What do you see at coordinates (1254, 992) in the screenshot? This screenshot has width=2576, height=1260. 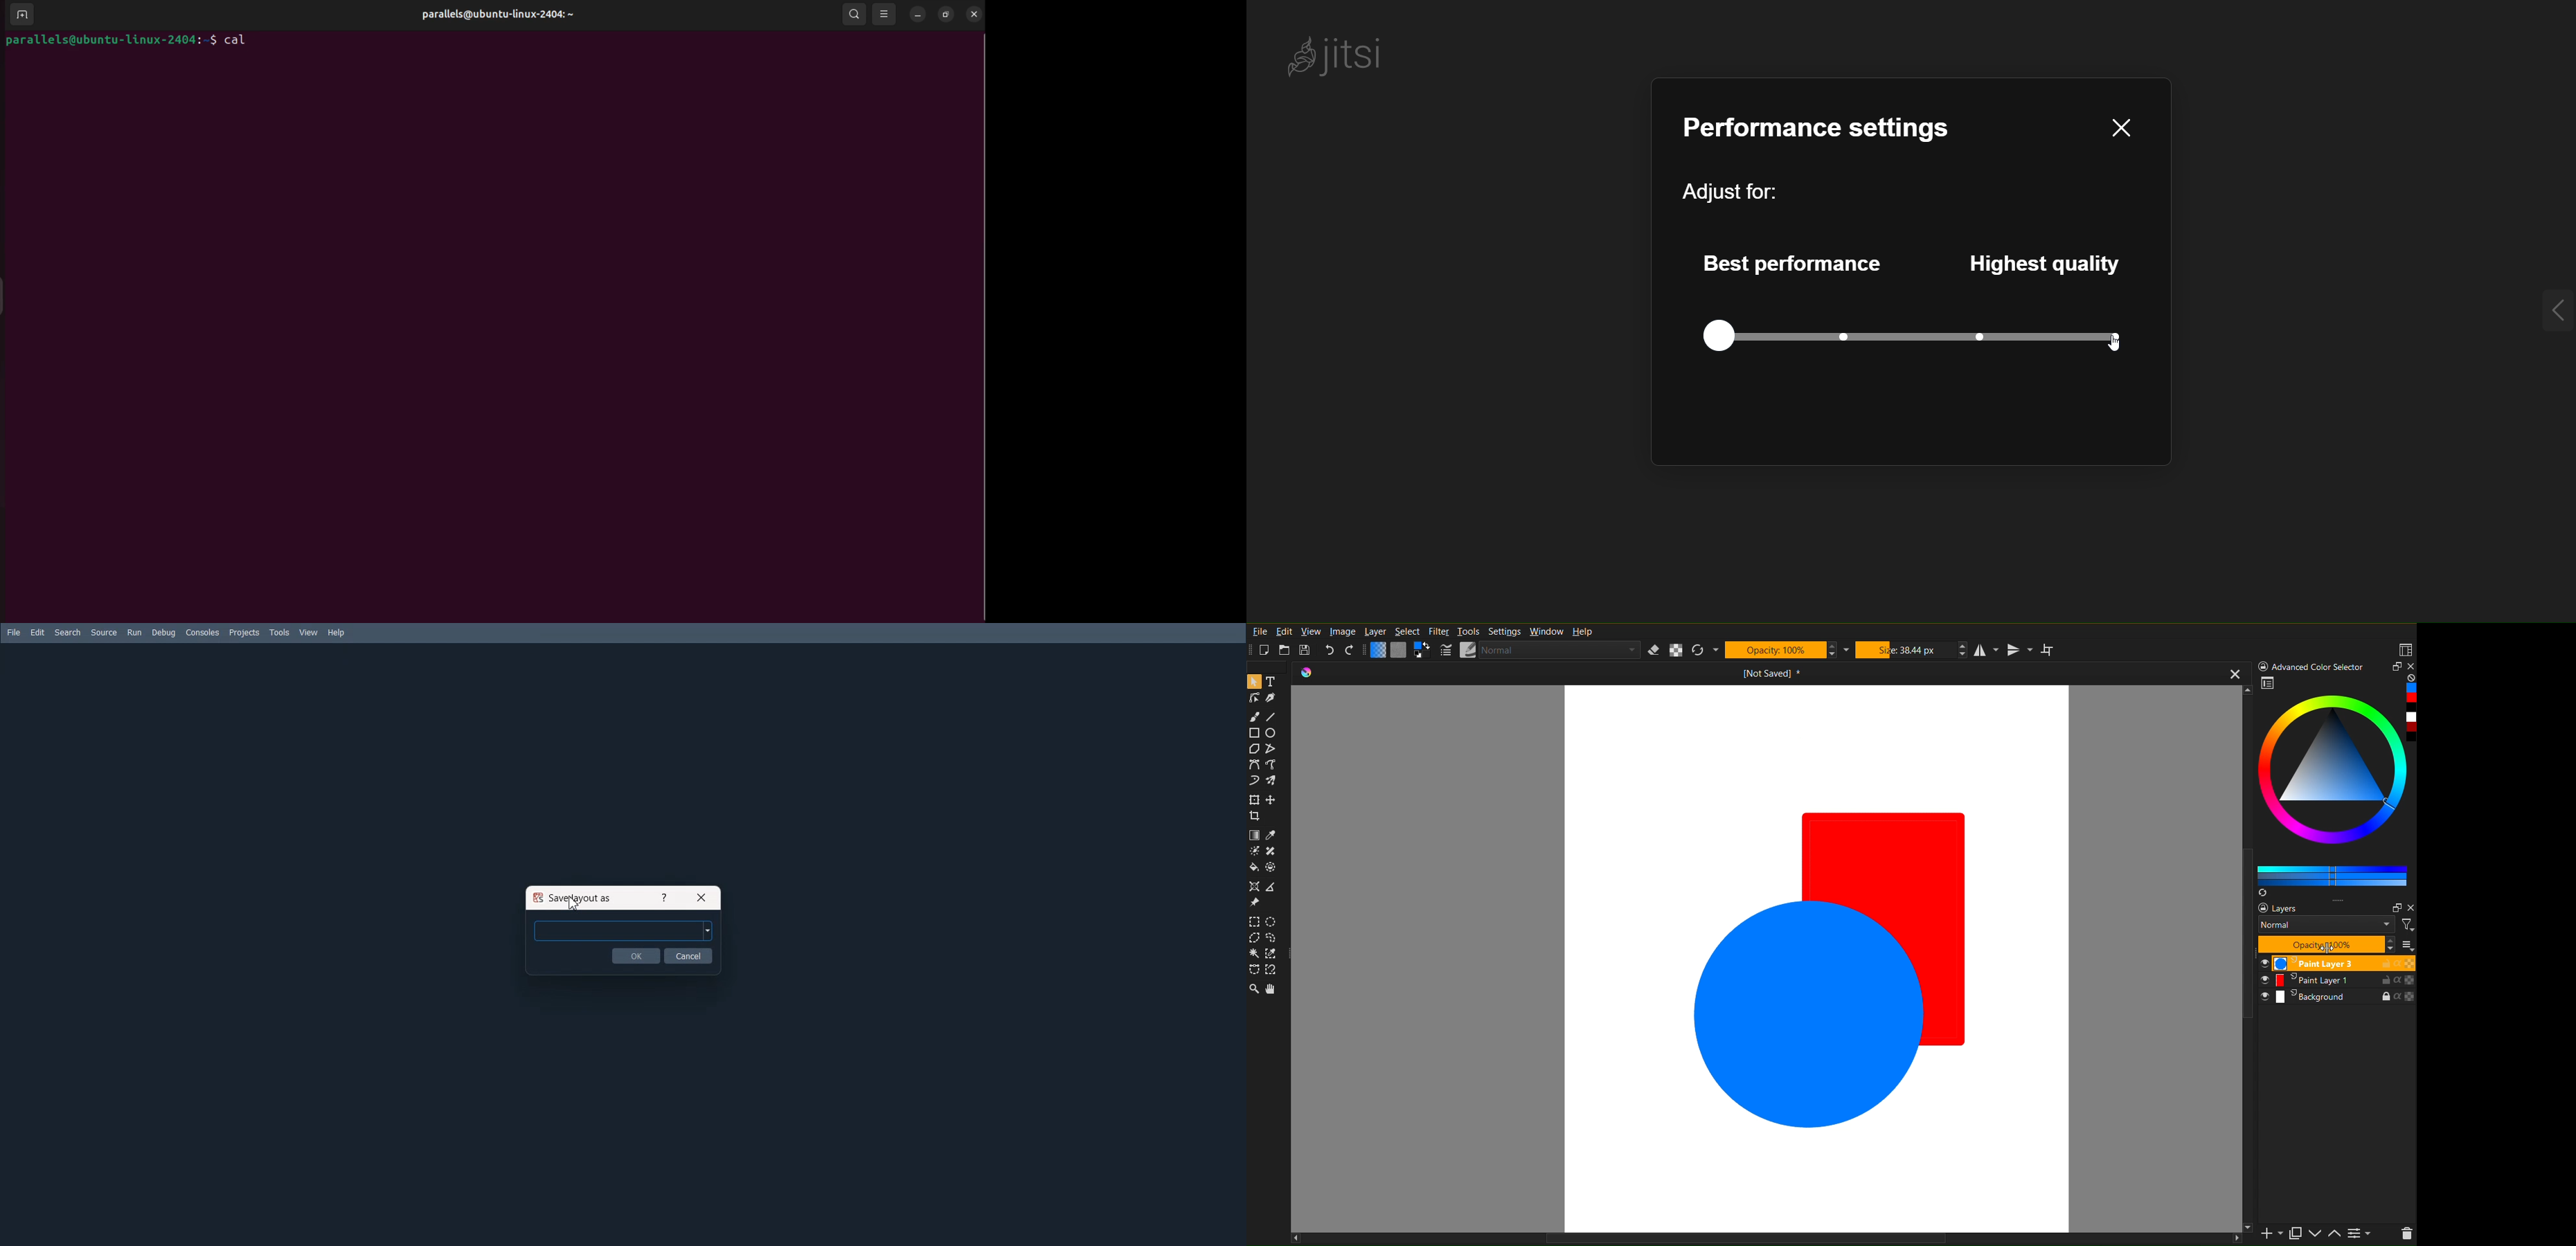 I see `Zoom` at bounding box center [1254, 992].